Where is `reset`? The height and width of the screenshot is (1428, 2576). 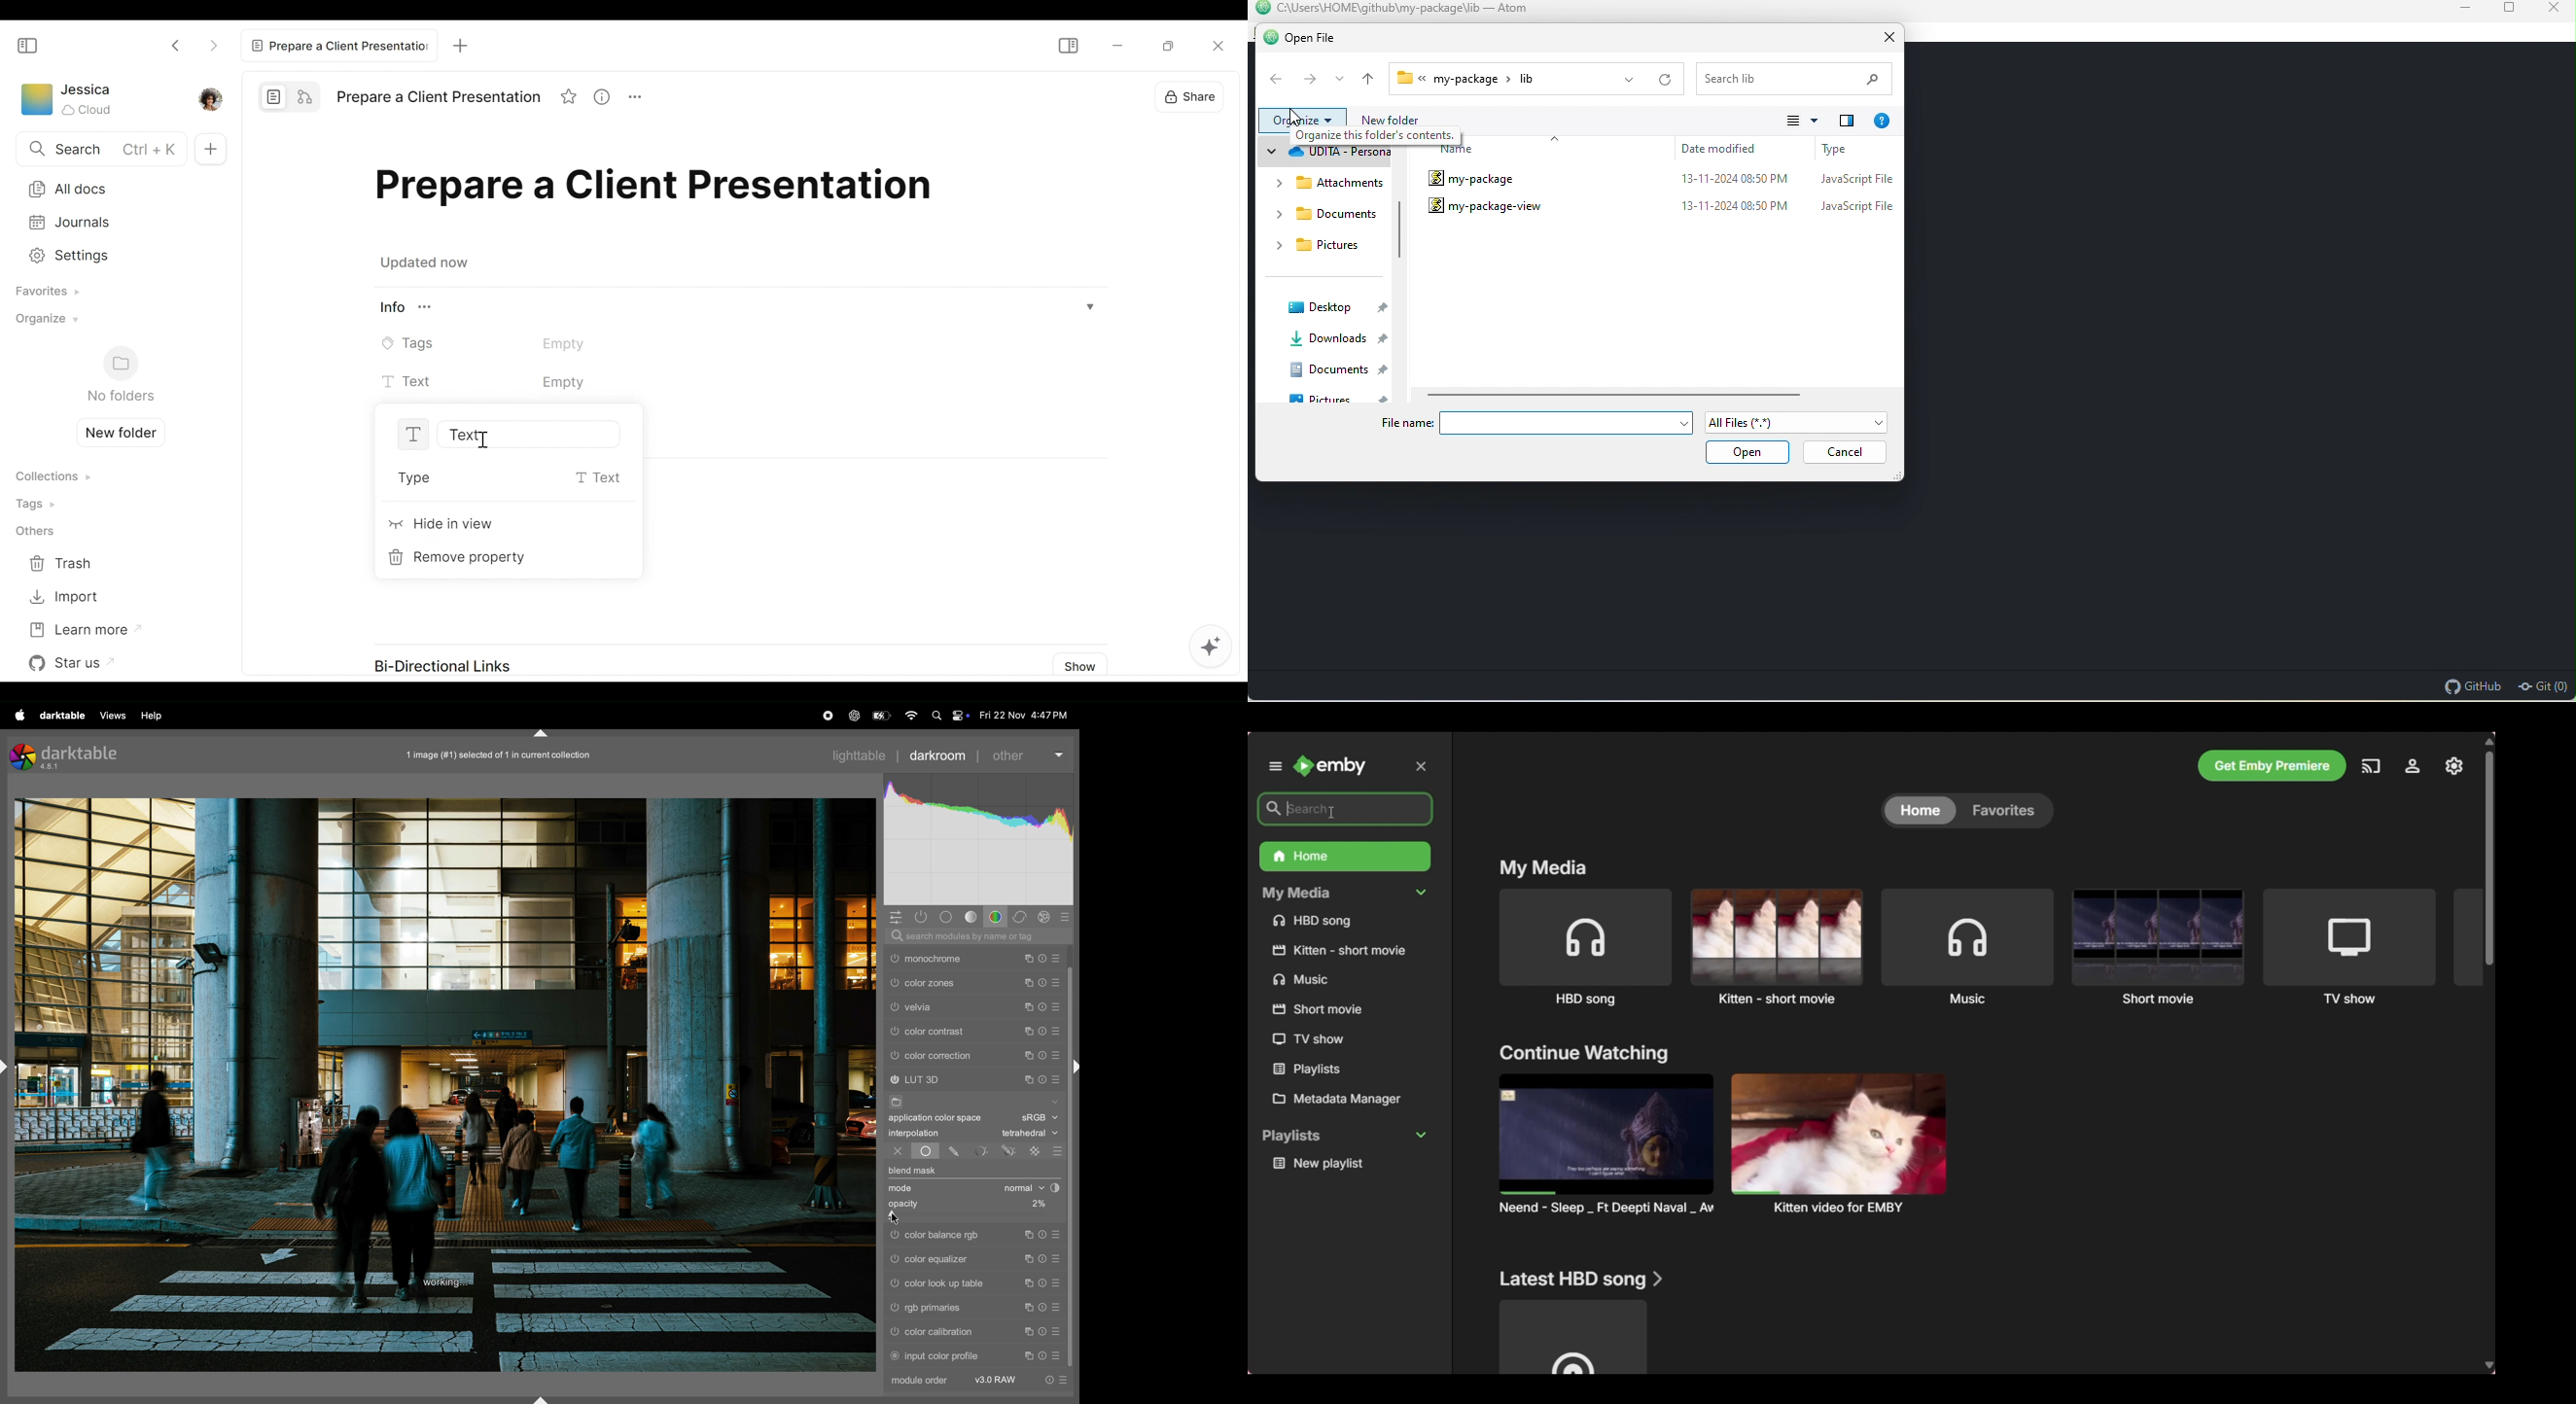
reset is located at coordinates (1044, 1261).